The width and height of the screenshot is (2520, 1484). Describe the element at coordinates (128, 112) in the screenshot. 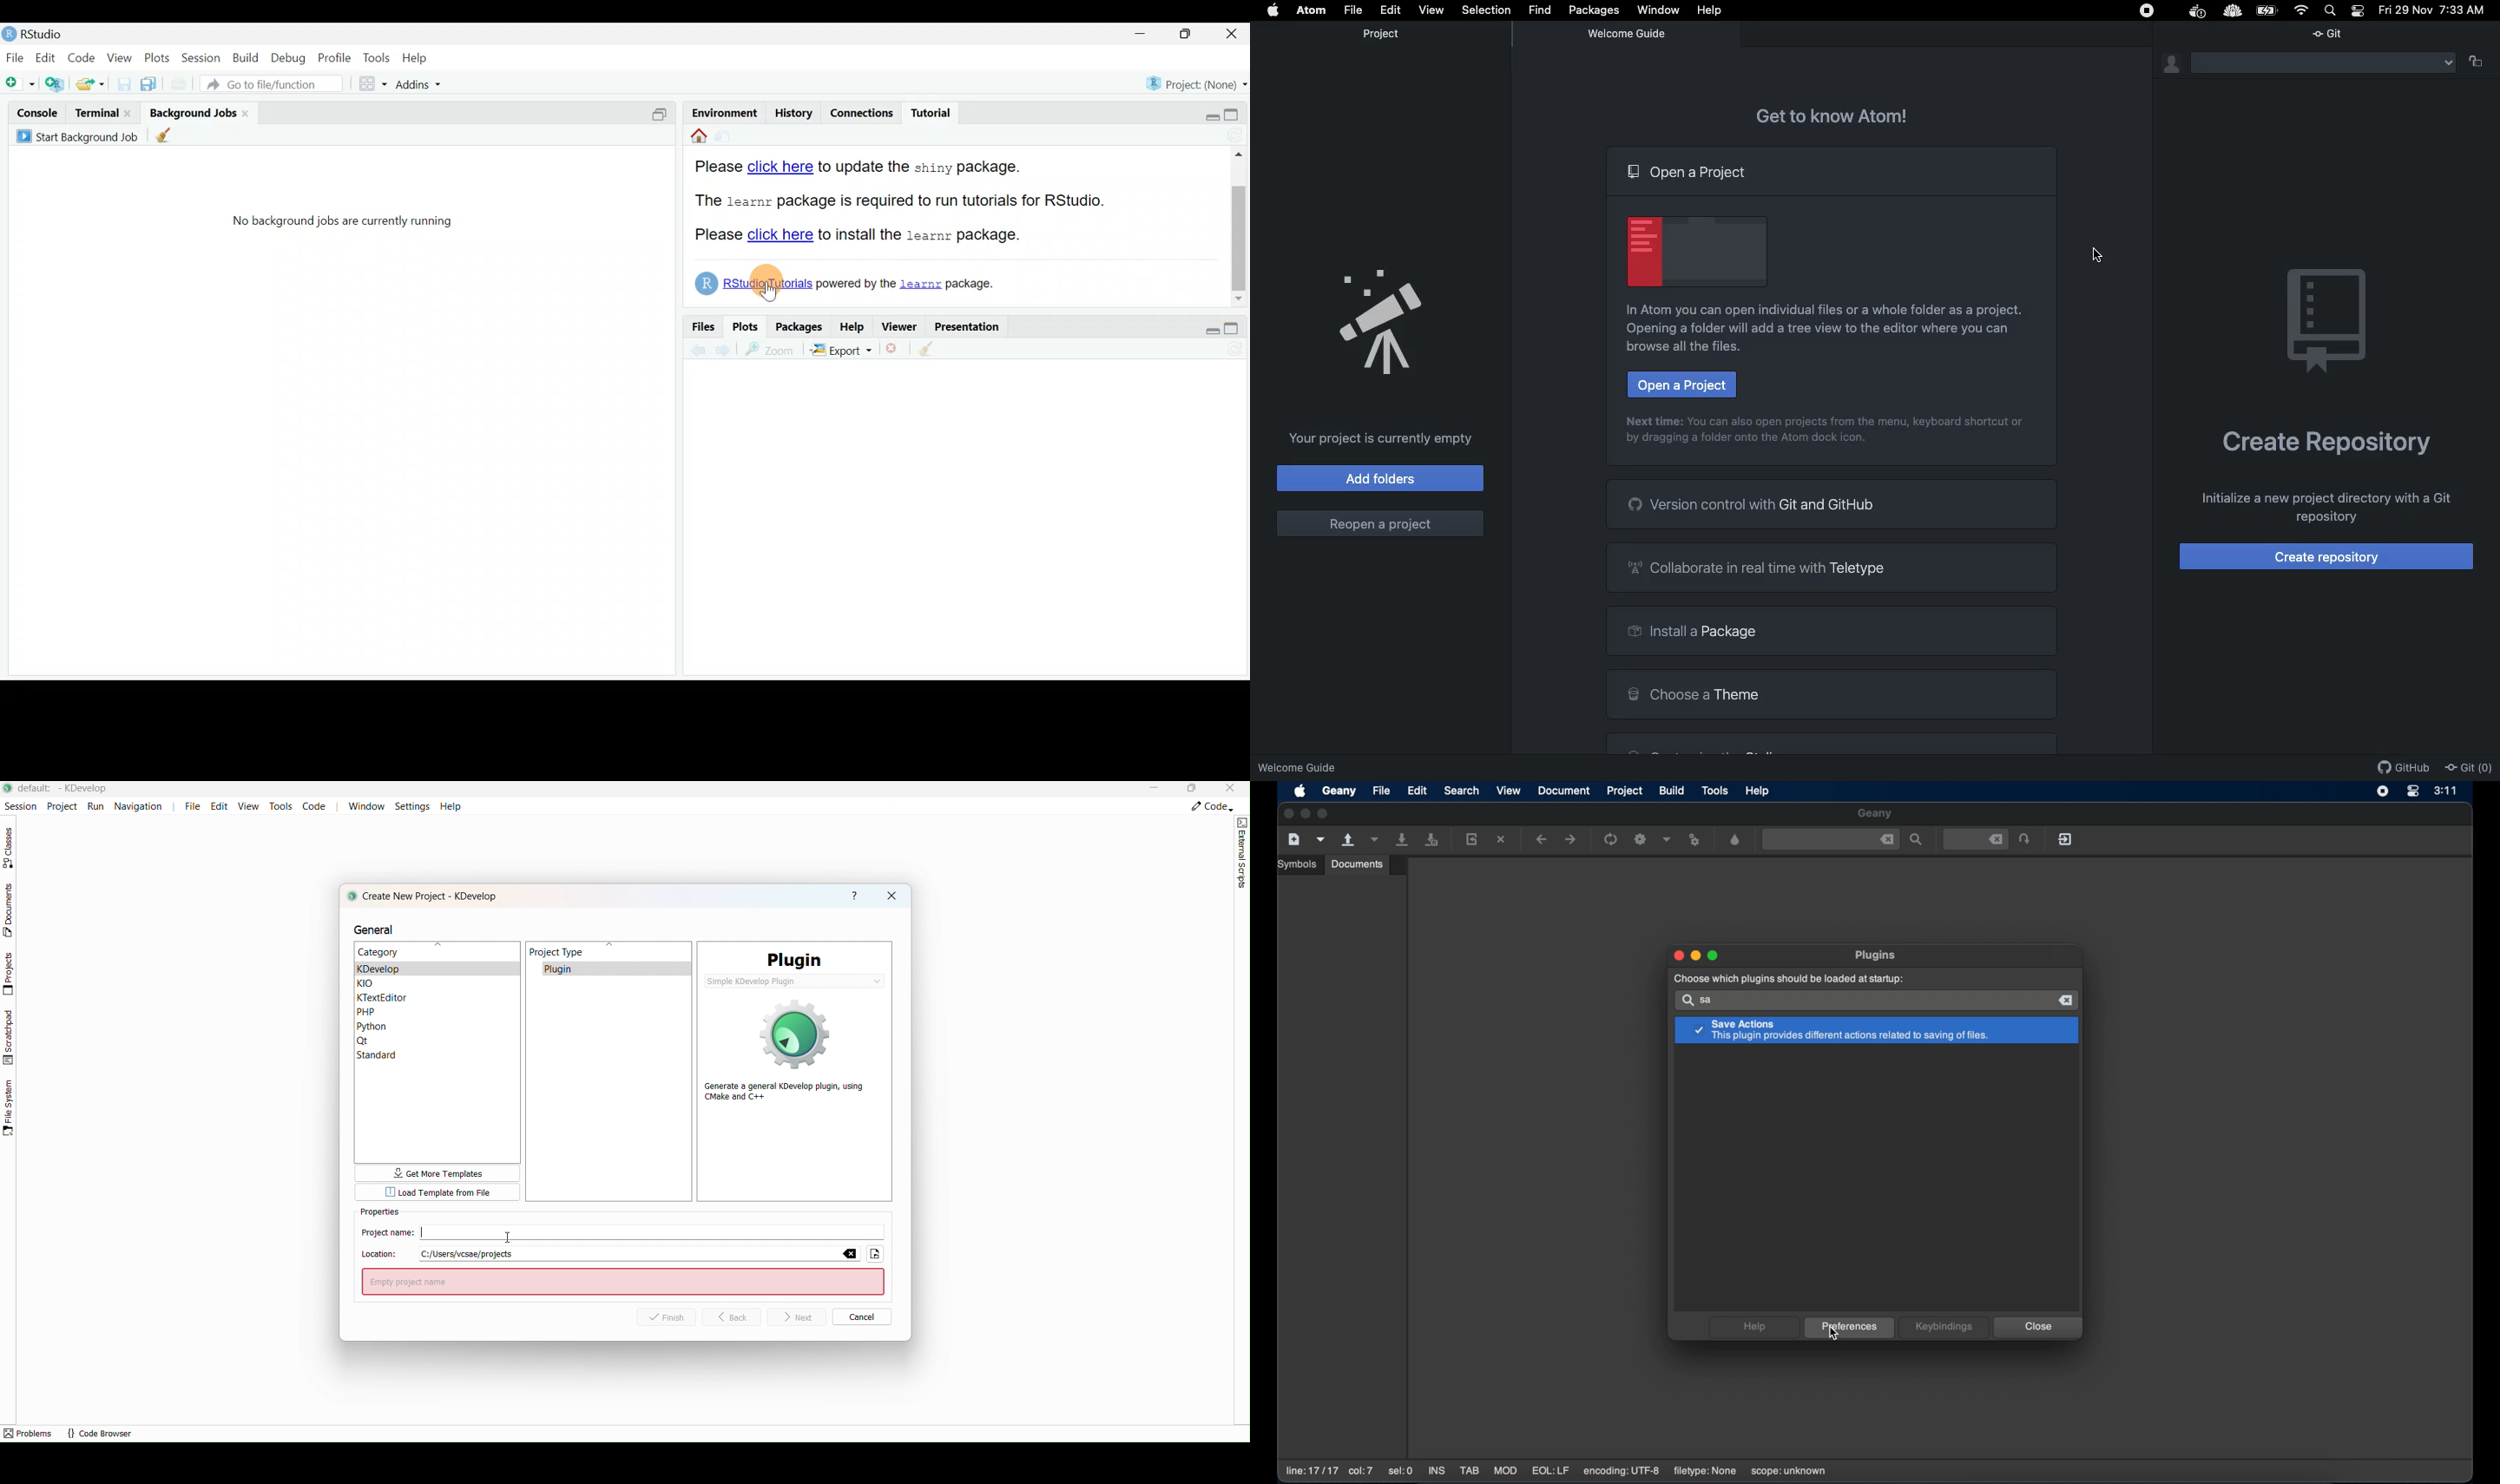

I see `Close terminal` at that location.